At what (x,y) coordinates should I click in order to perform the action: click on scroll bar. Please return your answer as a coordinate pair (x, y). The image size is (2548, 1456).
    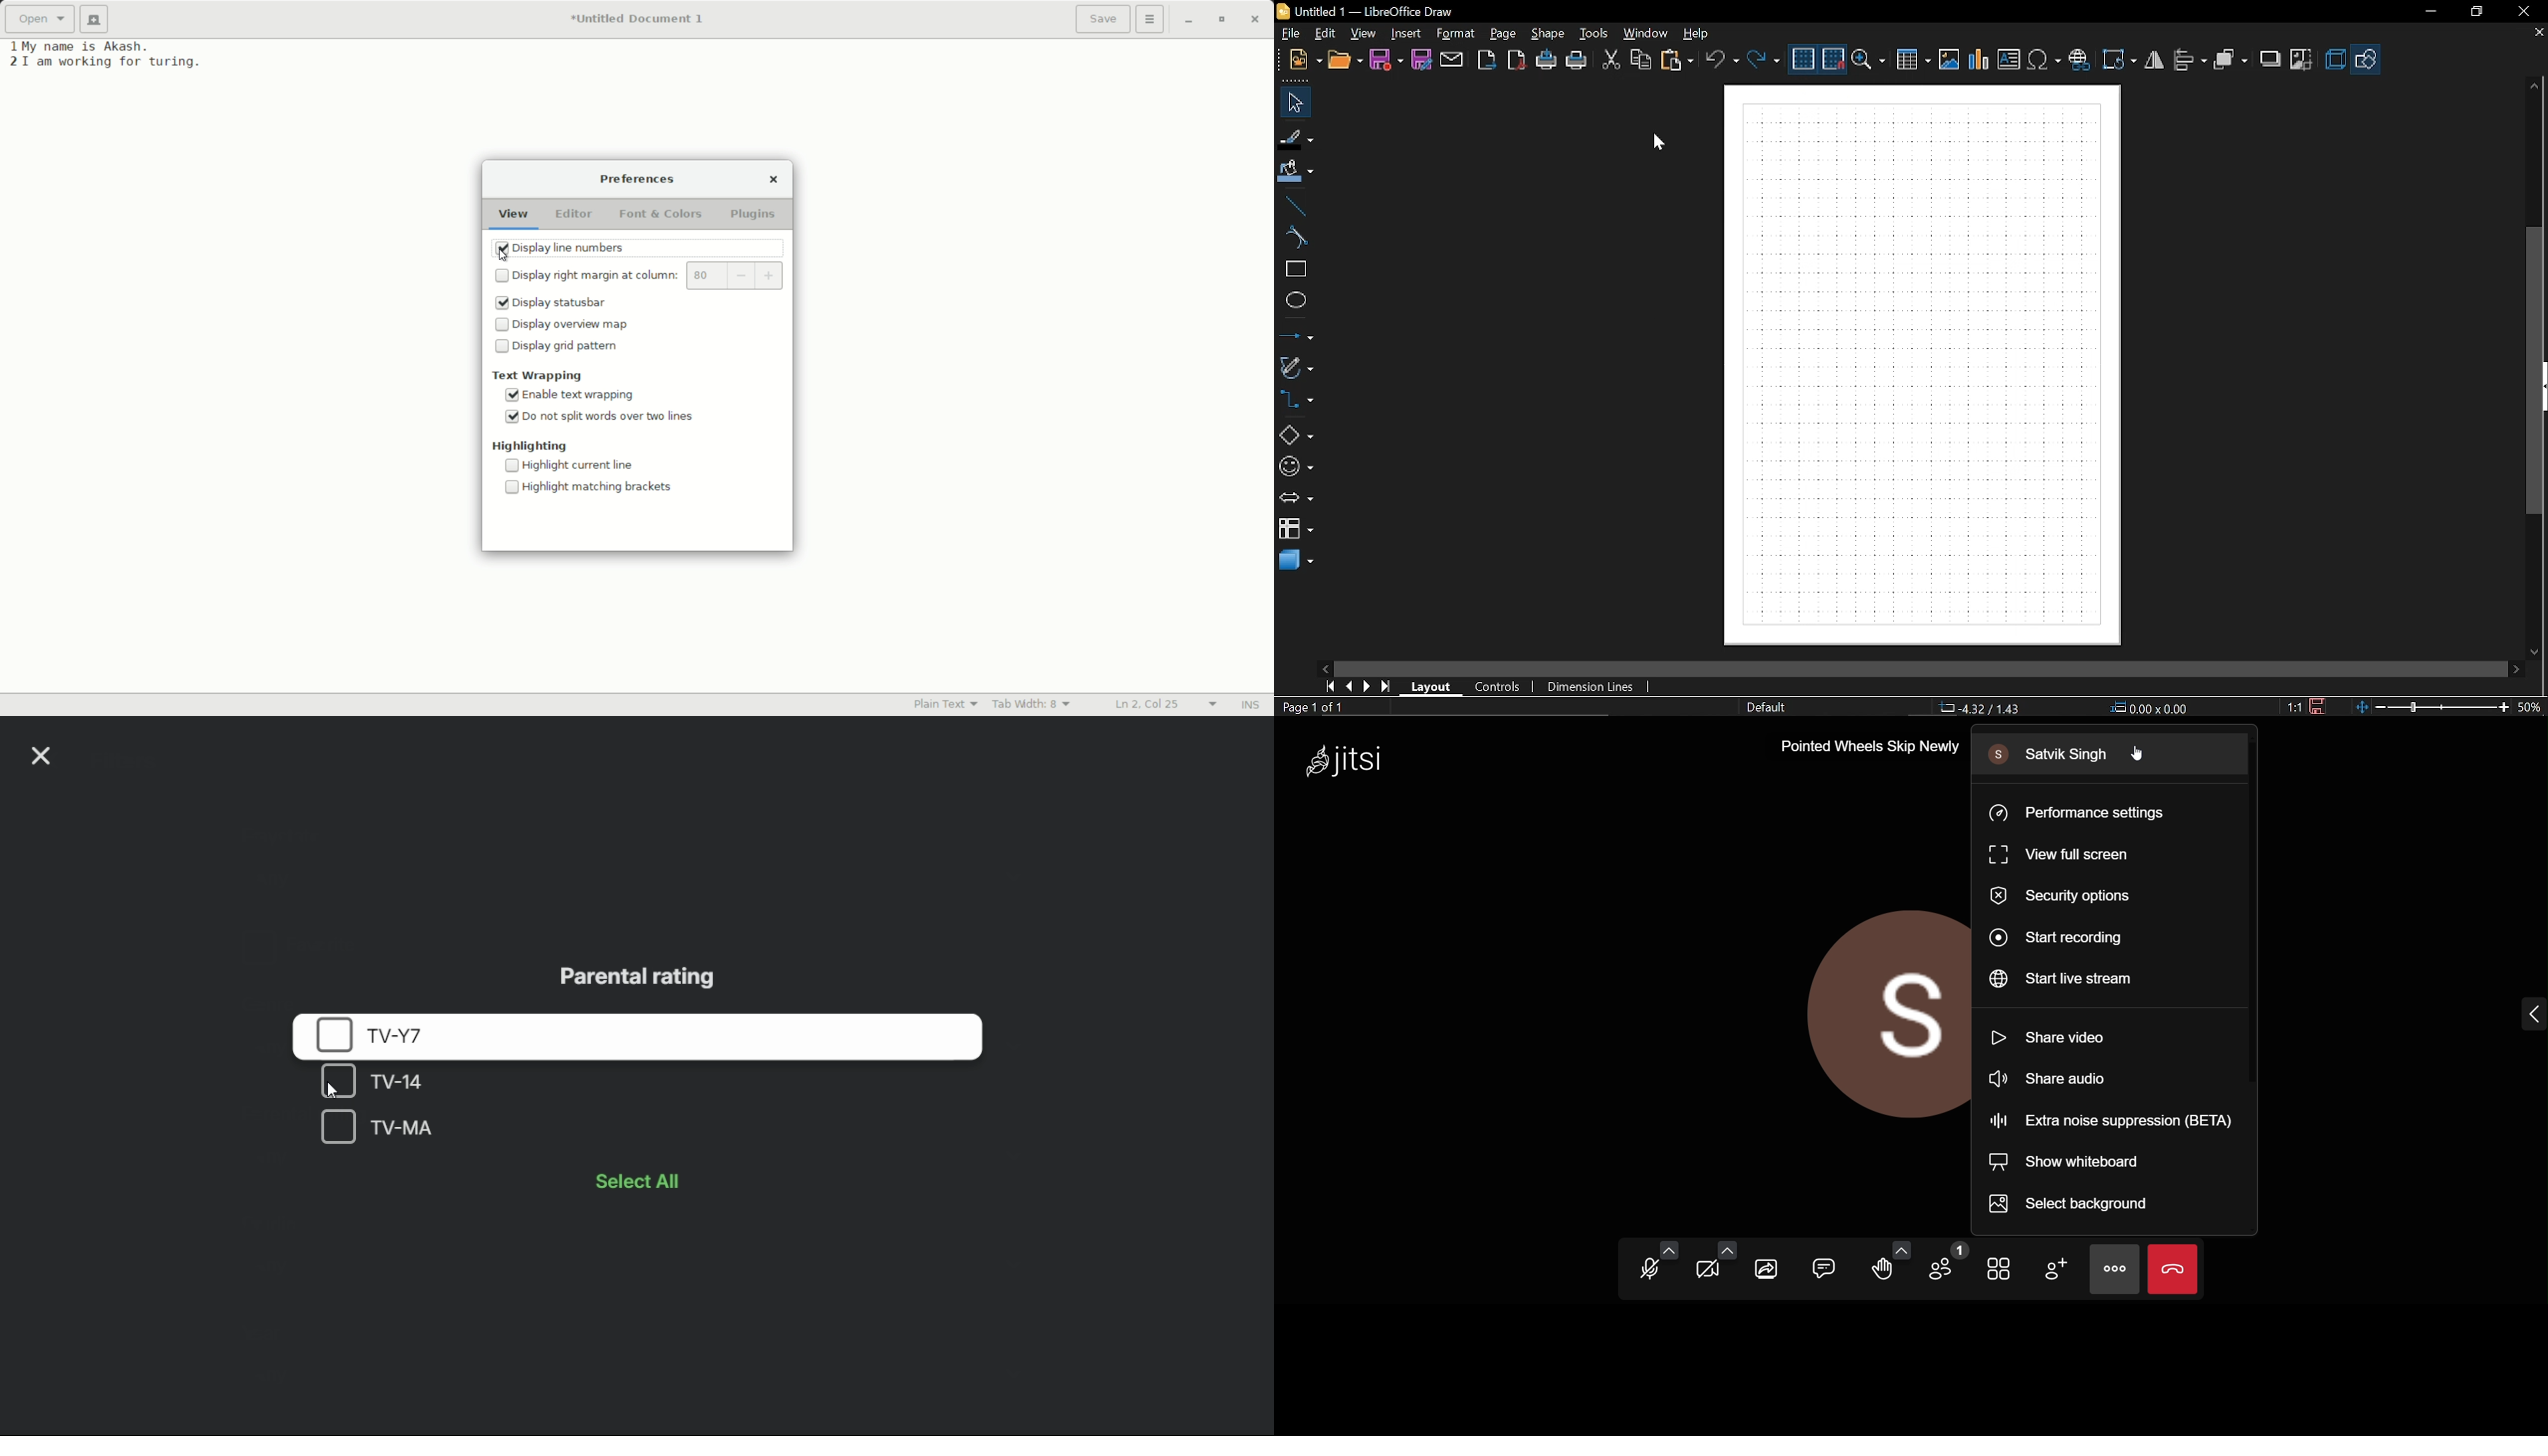
    Looking at the image, I should click on (2260, 982).